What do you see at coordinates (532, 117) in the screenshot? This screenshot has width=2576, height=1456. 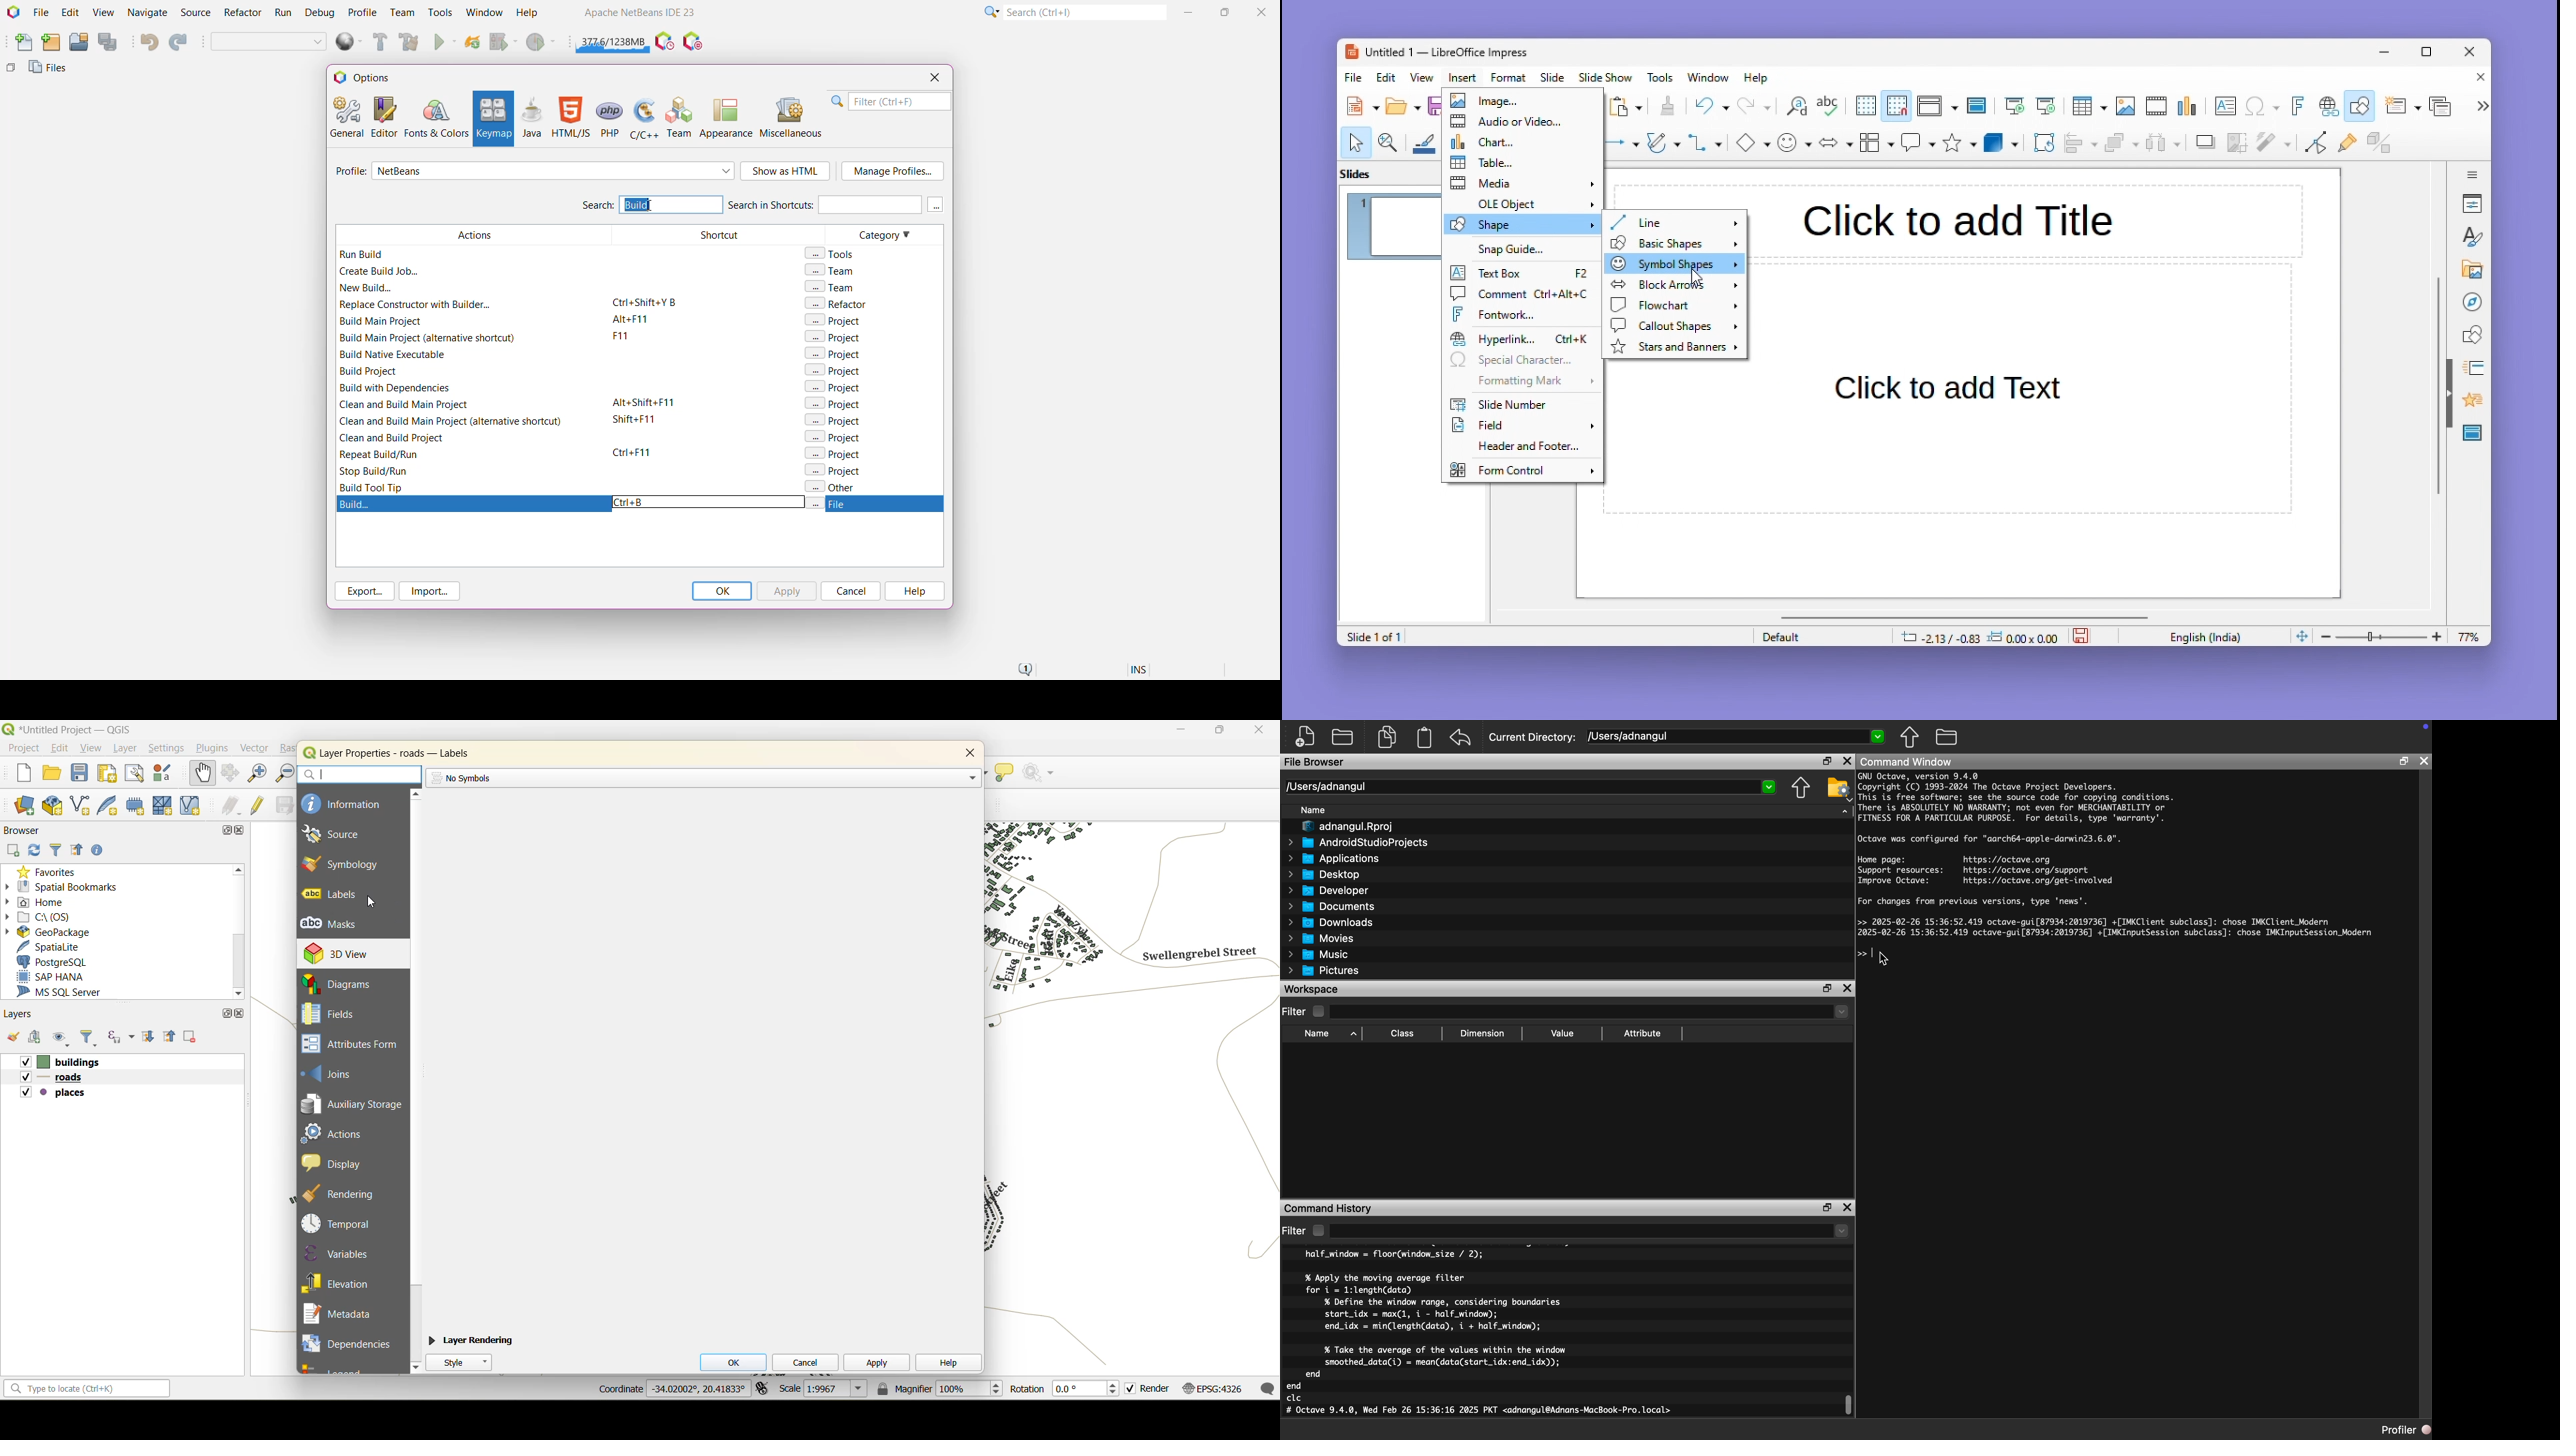 I see `Java` at bounding box center [532, 117].